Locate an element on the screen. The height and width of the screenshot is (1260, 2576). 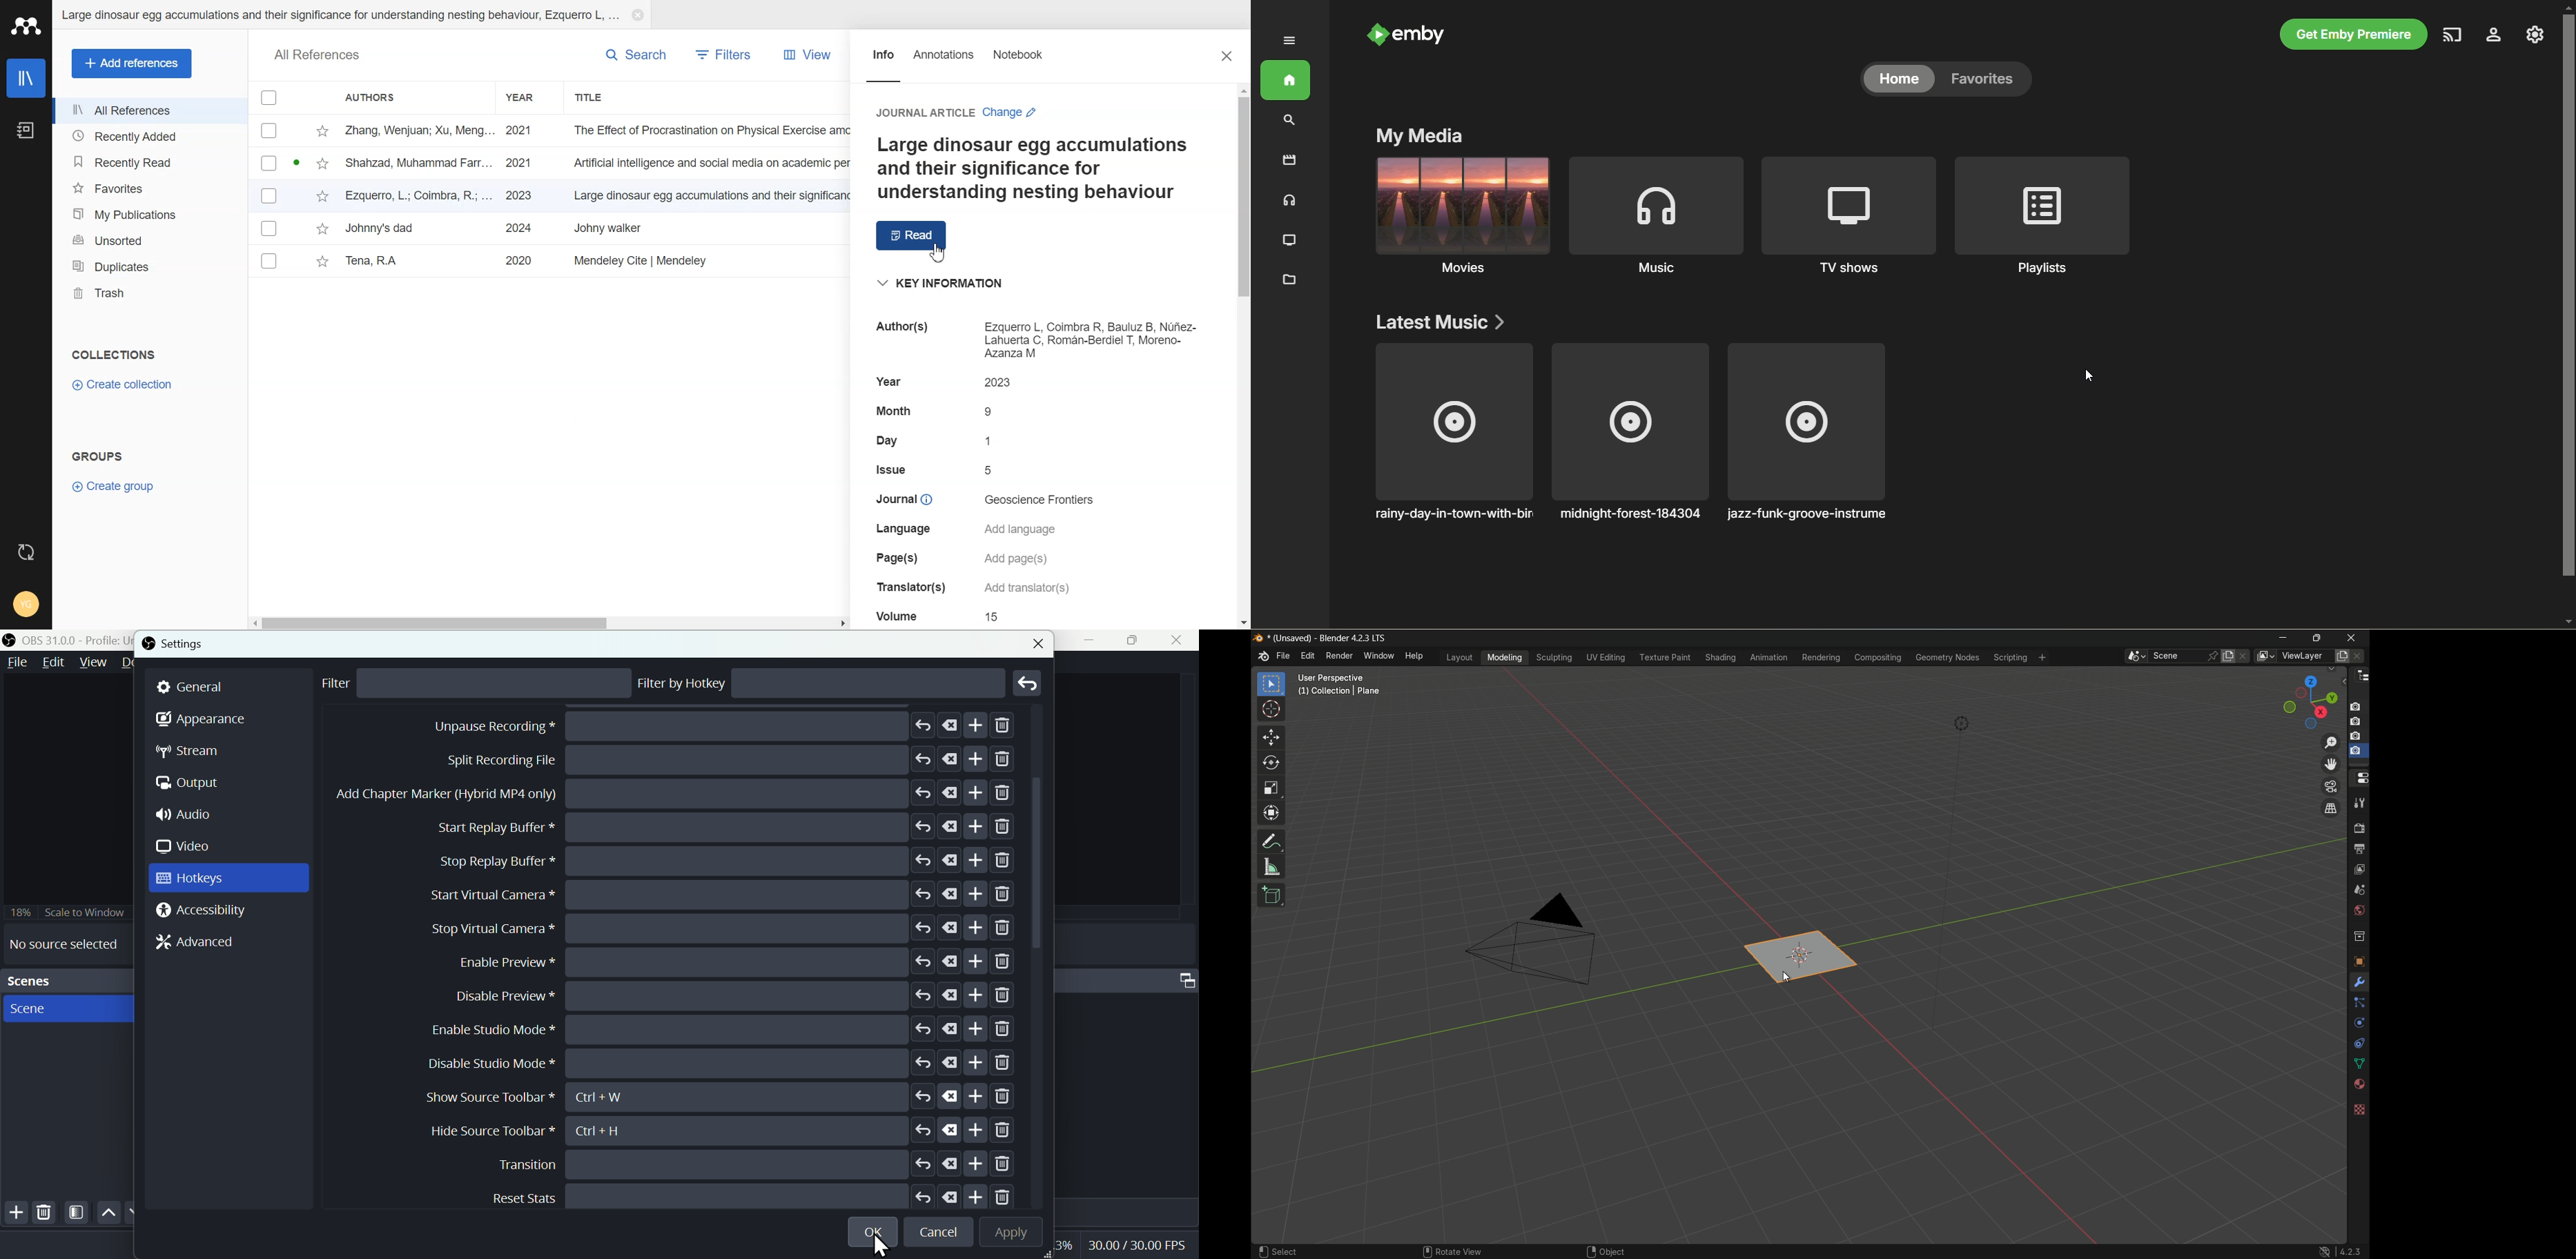
Emby logo is located at coordinates (1377, 35).